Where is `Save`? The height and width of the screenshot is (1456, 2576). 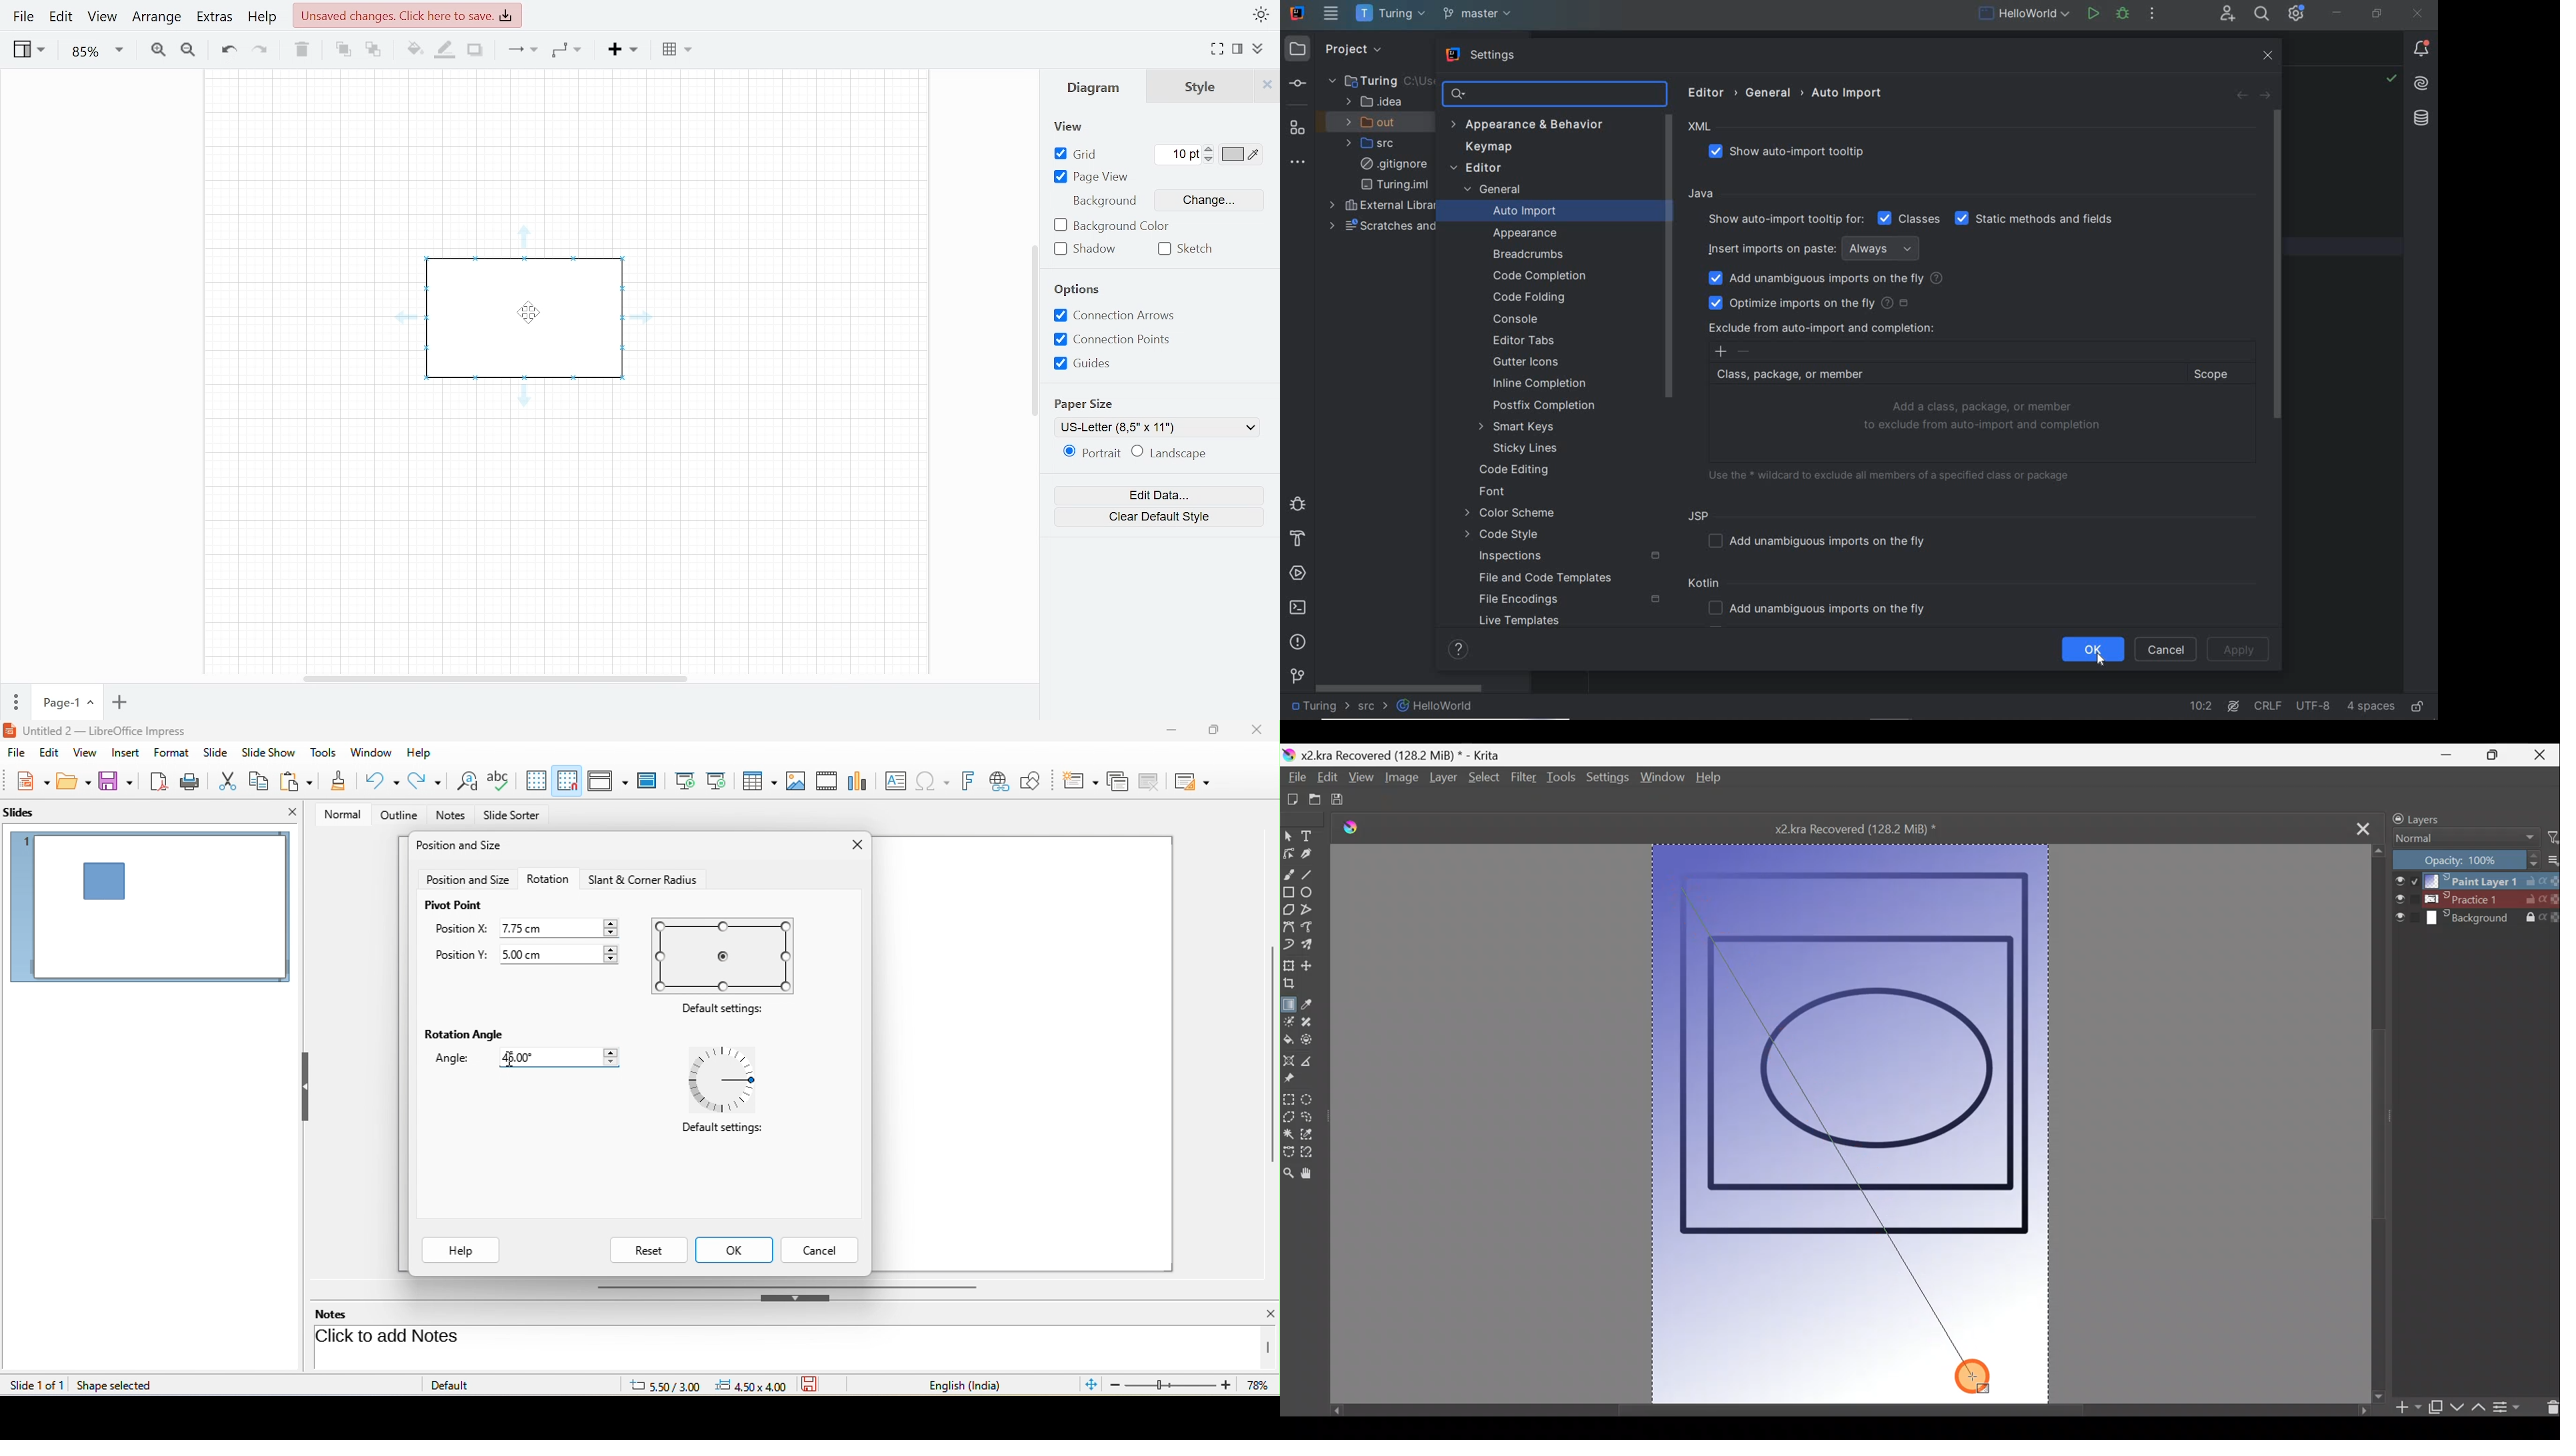
Save is located at coordinates (1343, 801).